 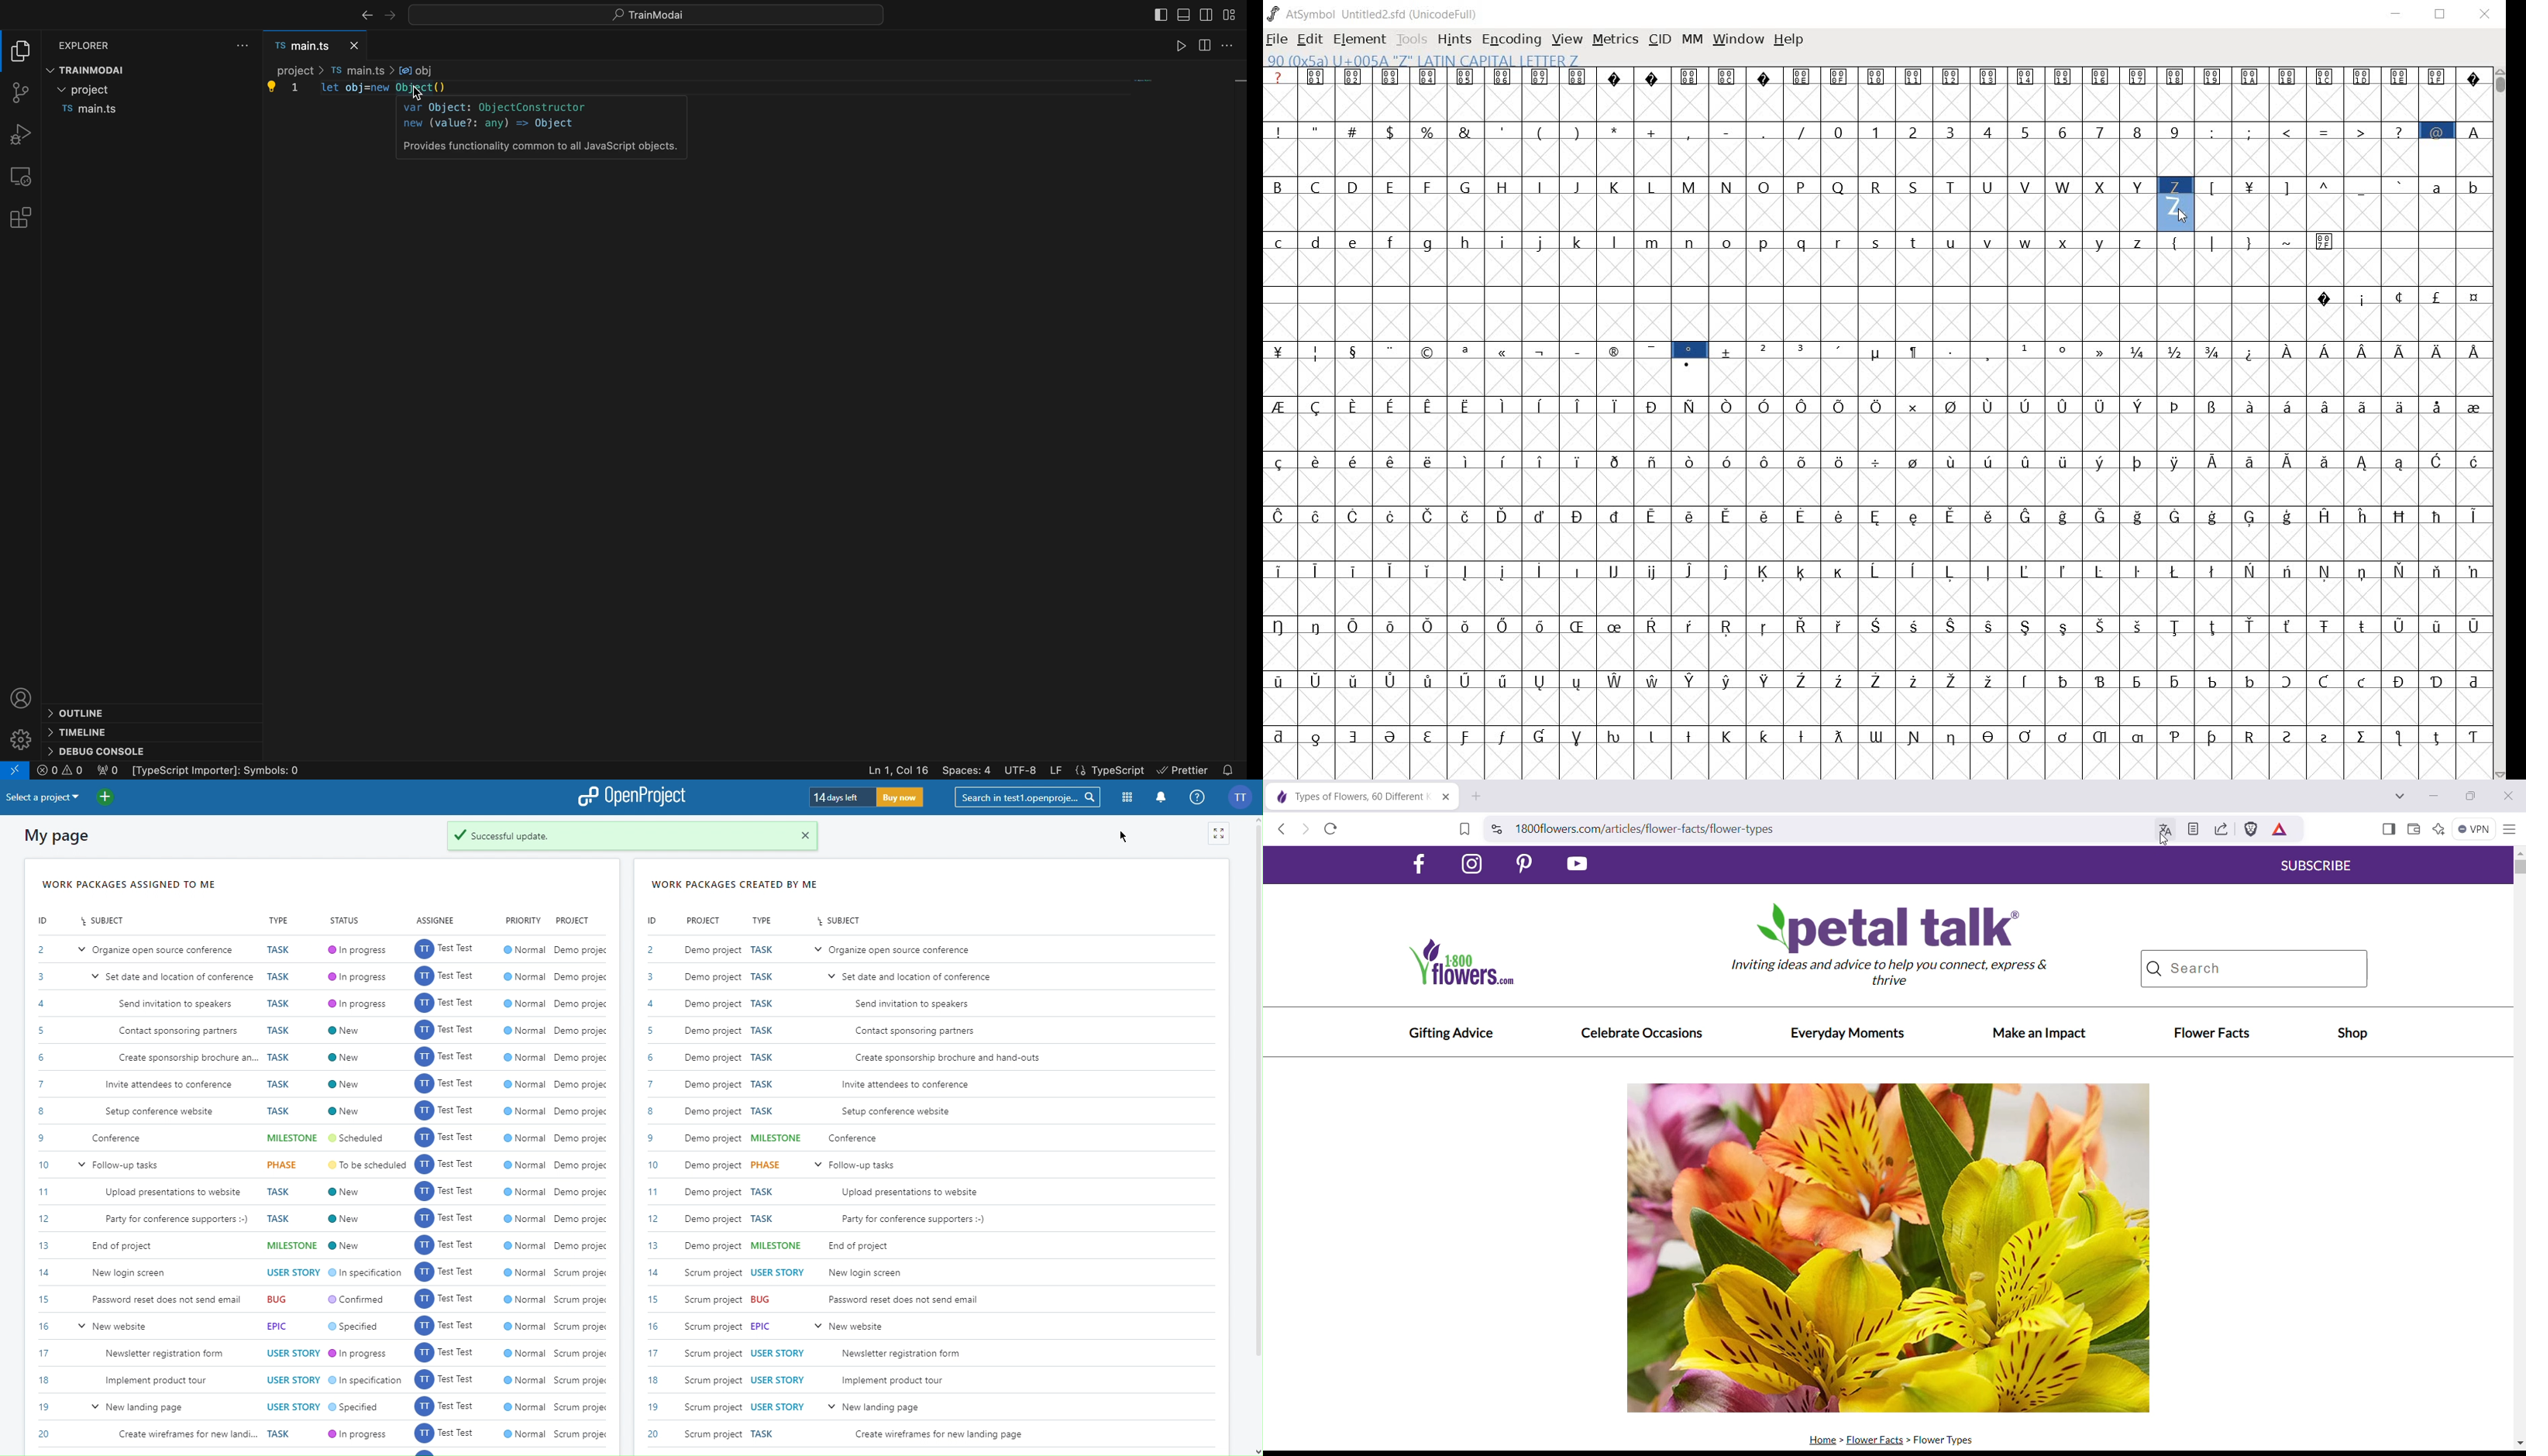 What do you see at coordinates (168, 1198) in the screenshot?
I see `Subject names` at bounding box center [168, 1198].